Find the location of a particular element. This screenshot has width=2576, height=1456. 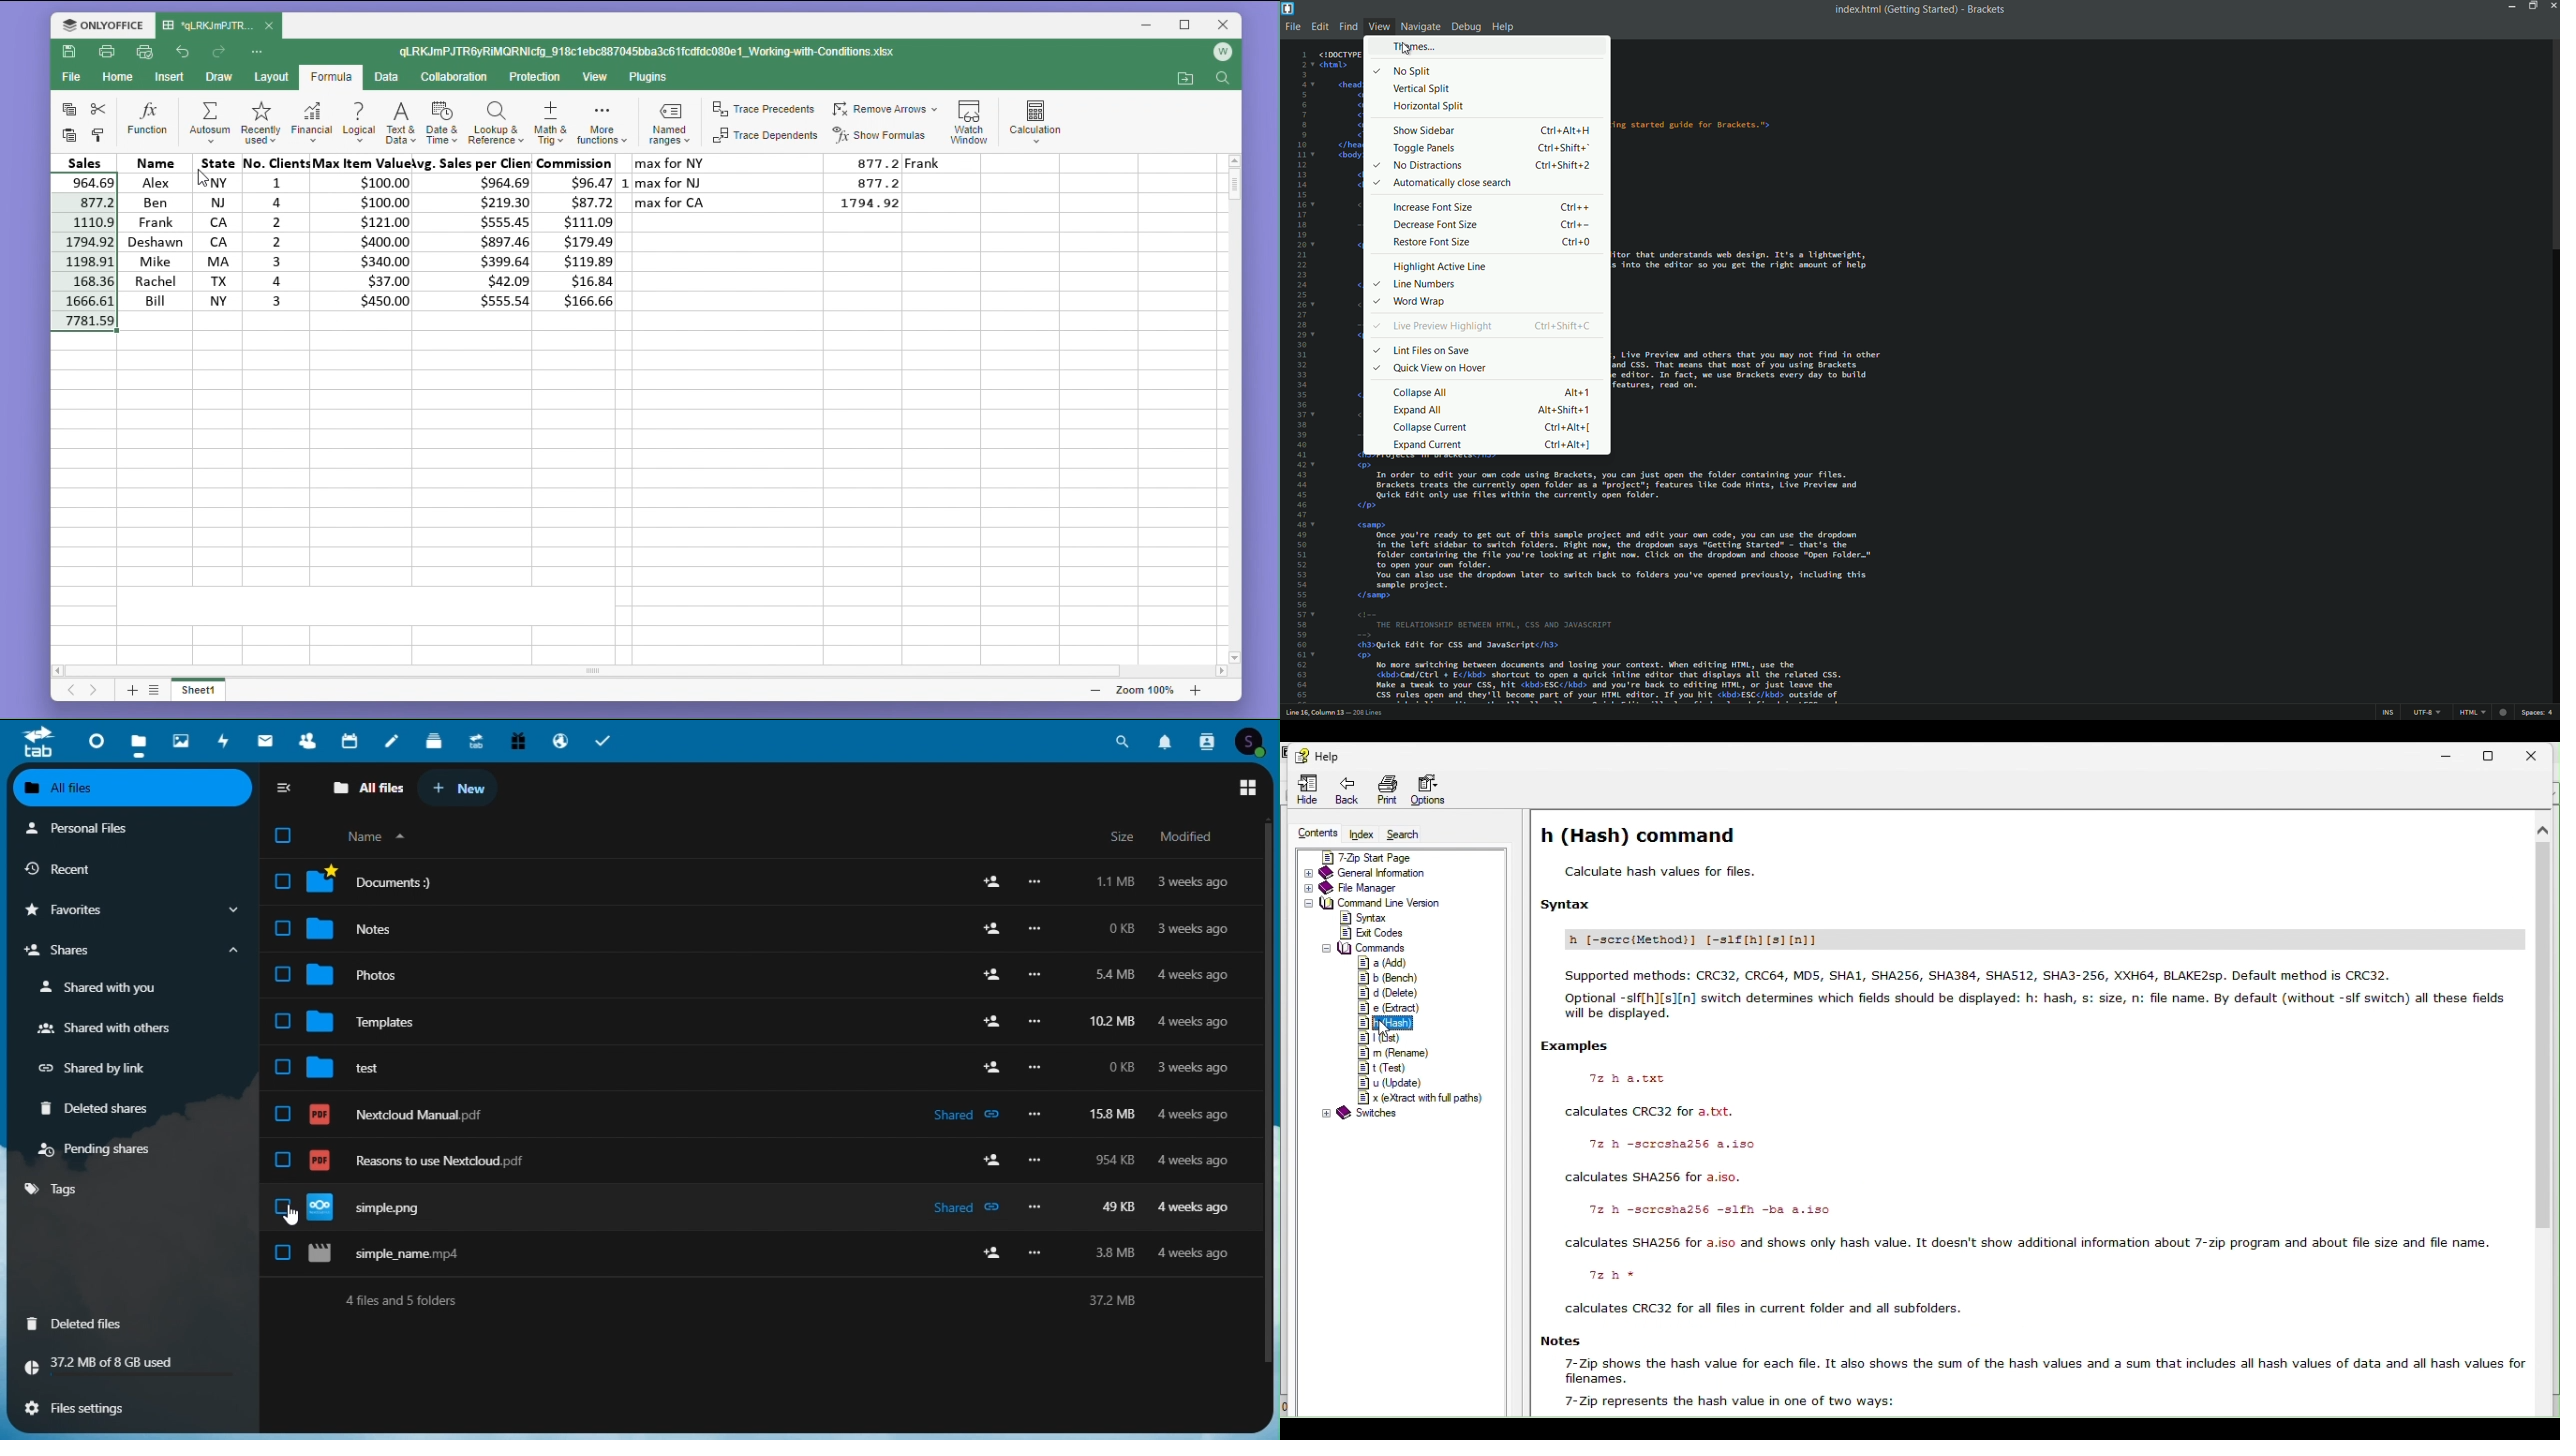

trace dependents is located at coordinates (763, 139).